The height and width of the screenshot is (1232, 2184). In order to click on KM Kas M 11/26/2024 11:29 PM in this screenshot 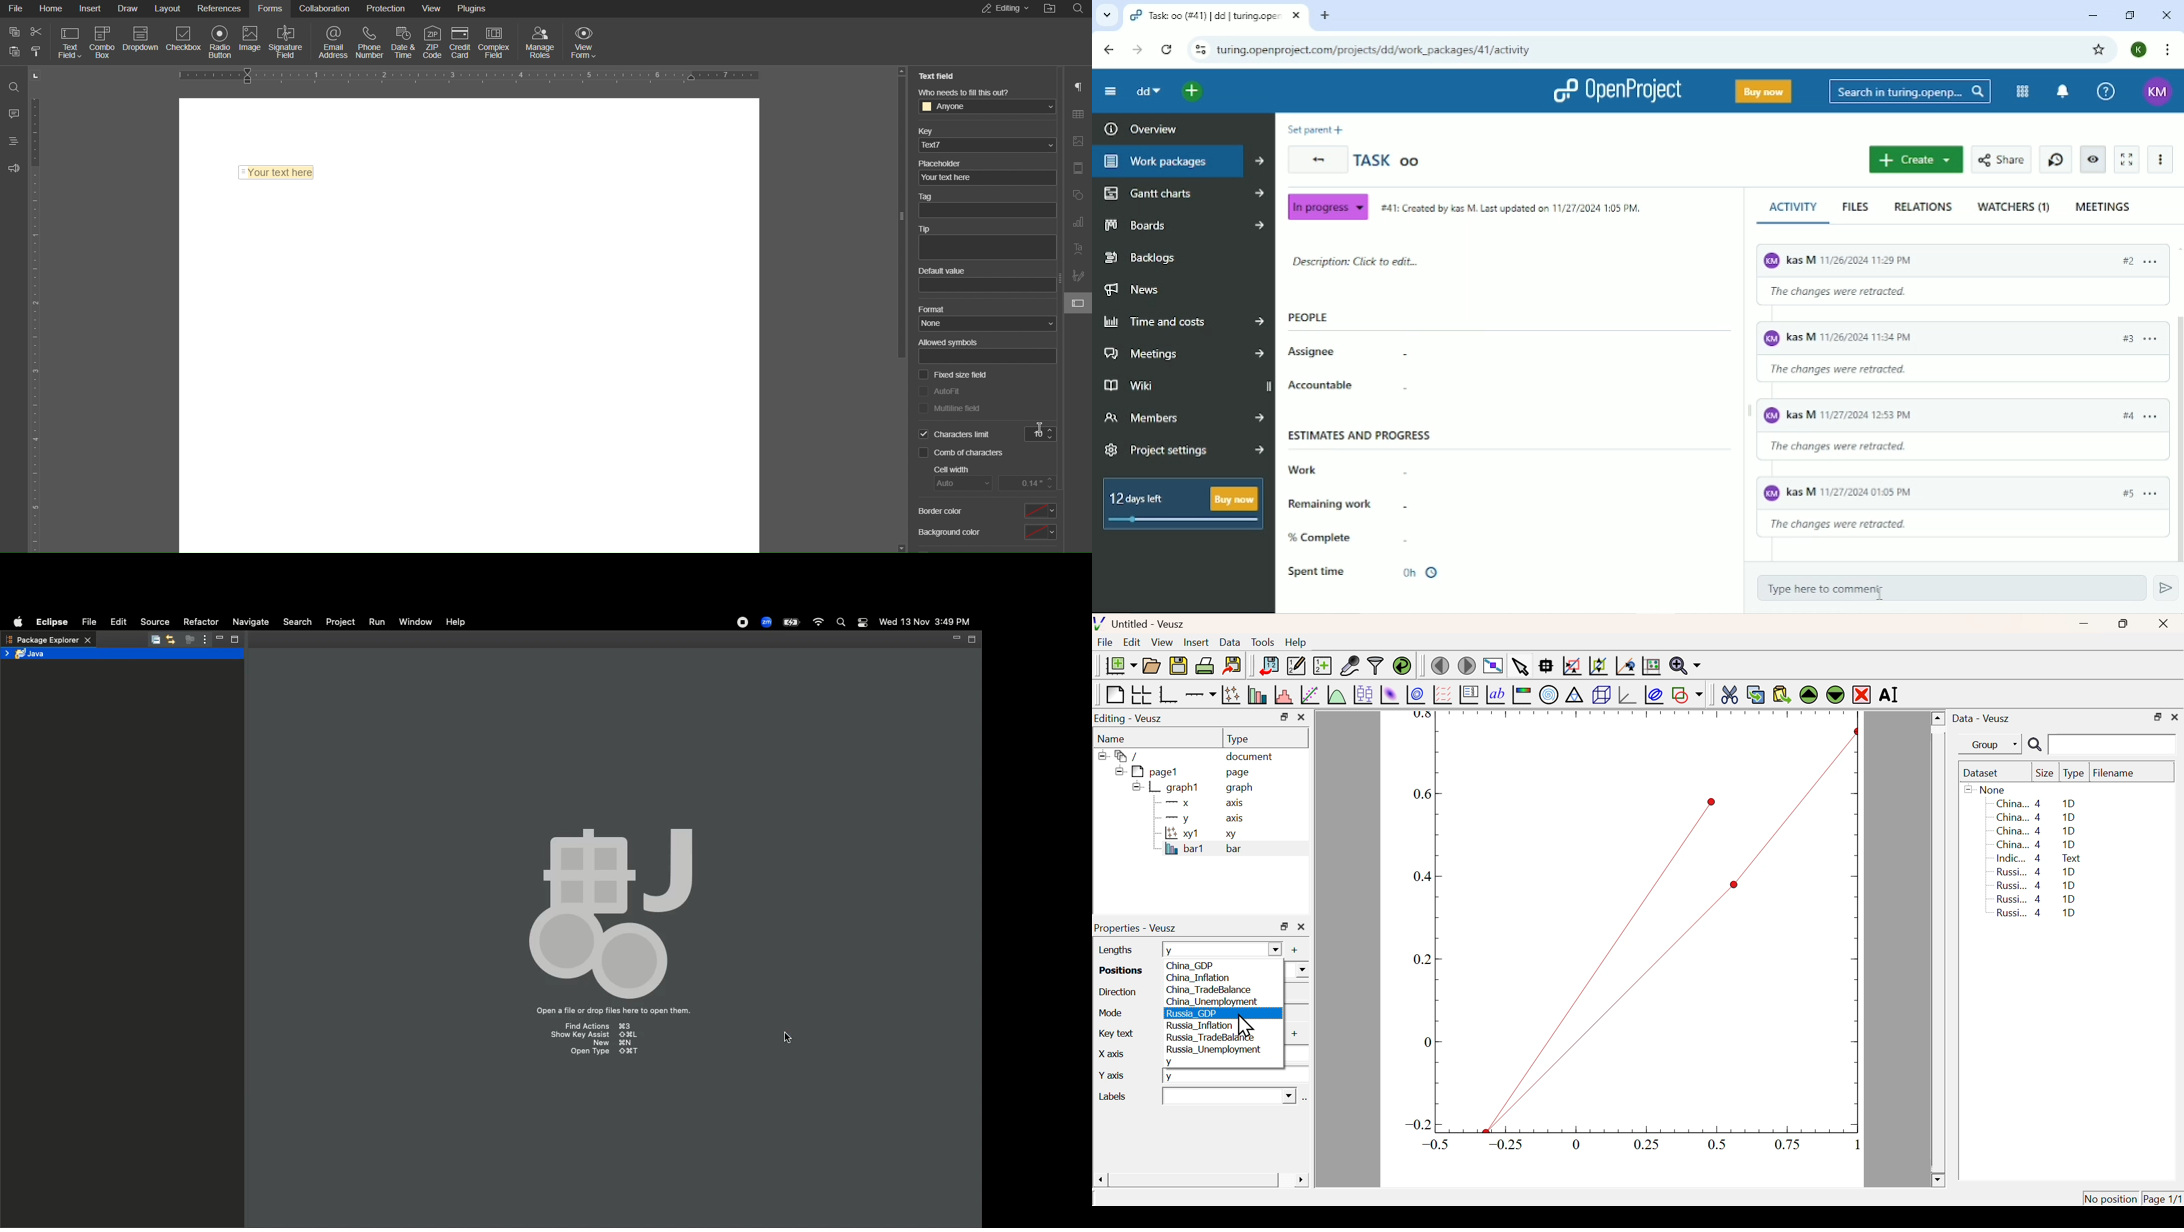, I will do `click(1926, 258)`.